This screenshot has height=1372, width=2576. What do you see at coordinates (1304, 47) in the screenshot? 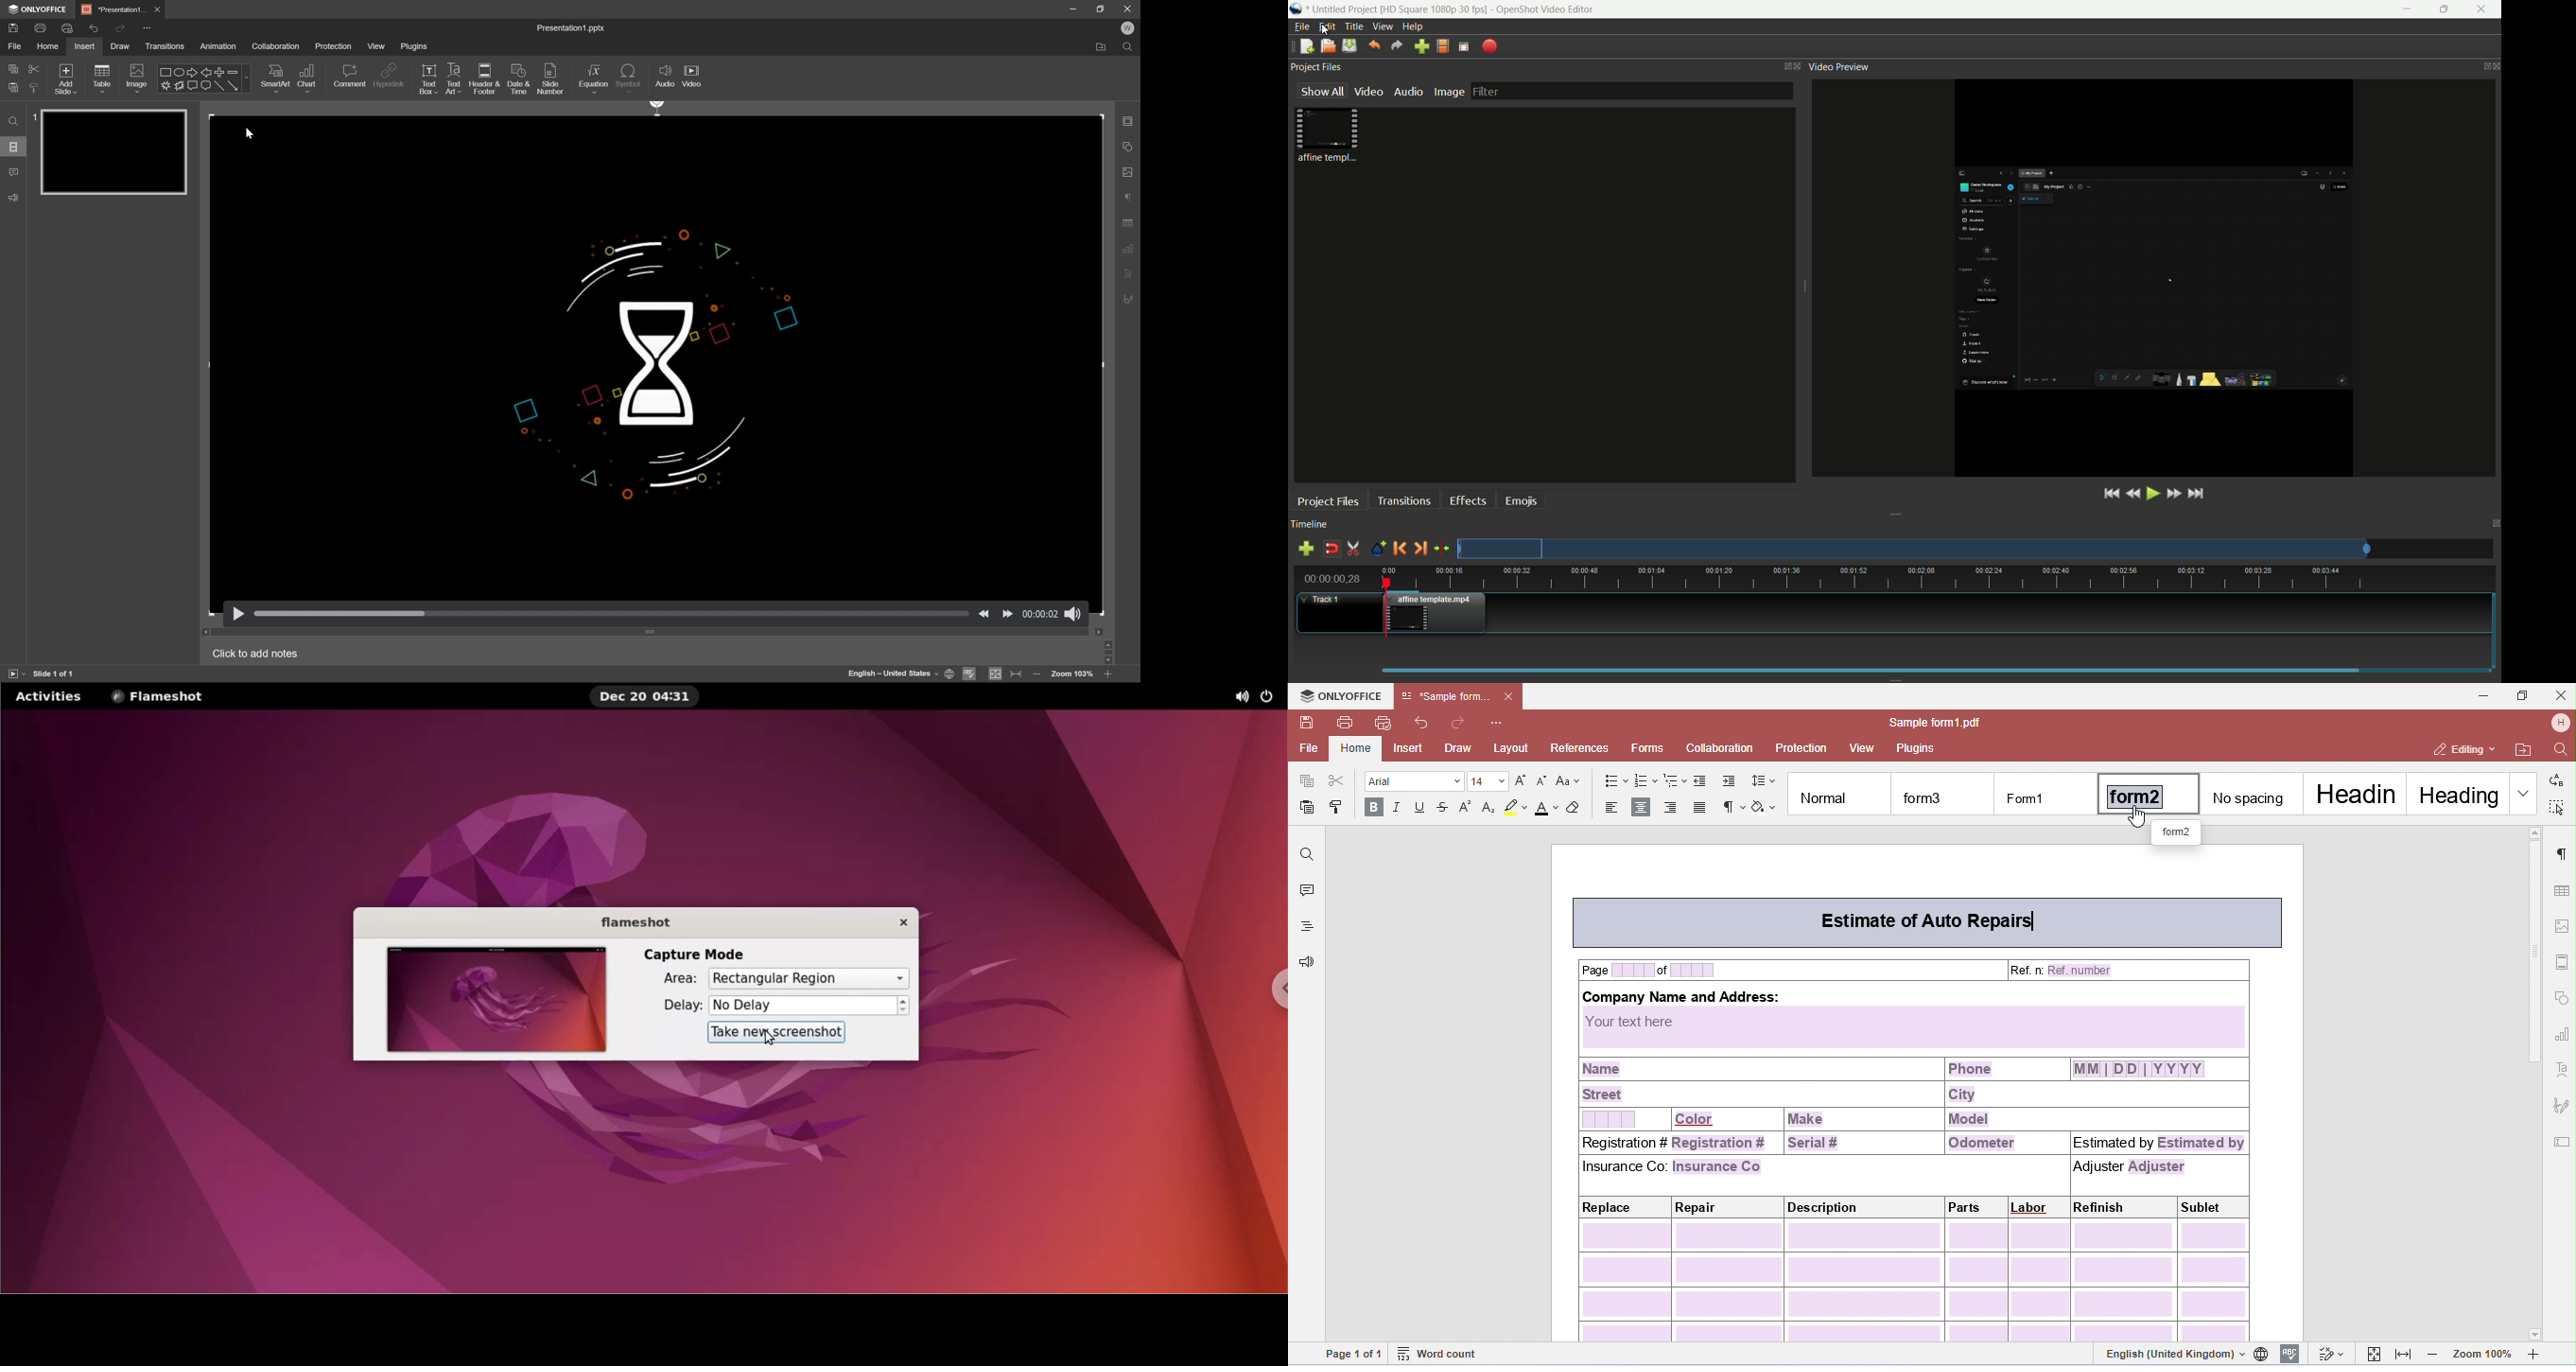
I see `new file` at bounding box center [1304, 47].